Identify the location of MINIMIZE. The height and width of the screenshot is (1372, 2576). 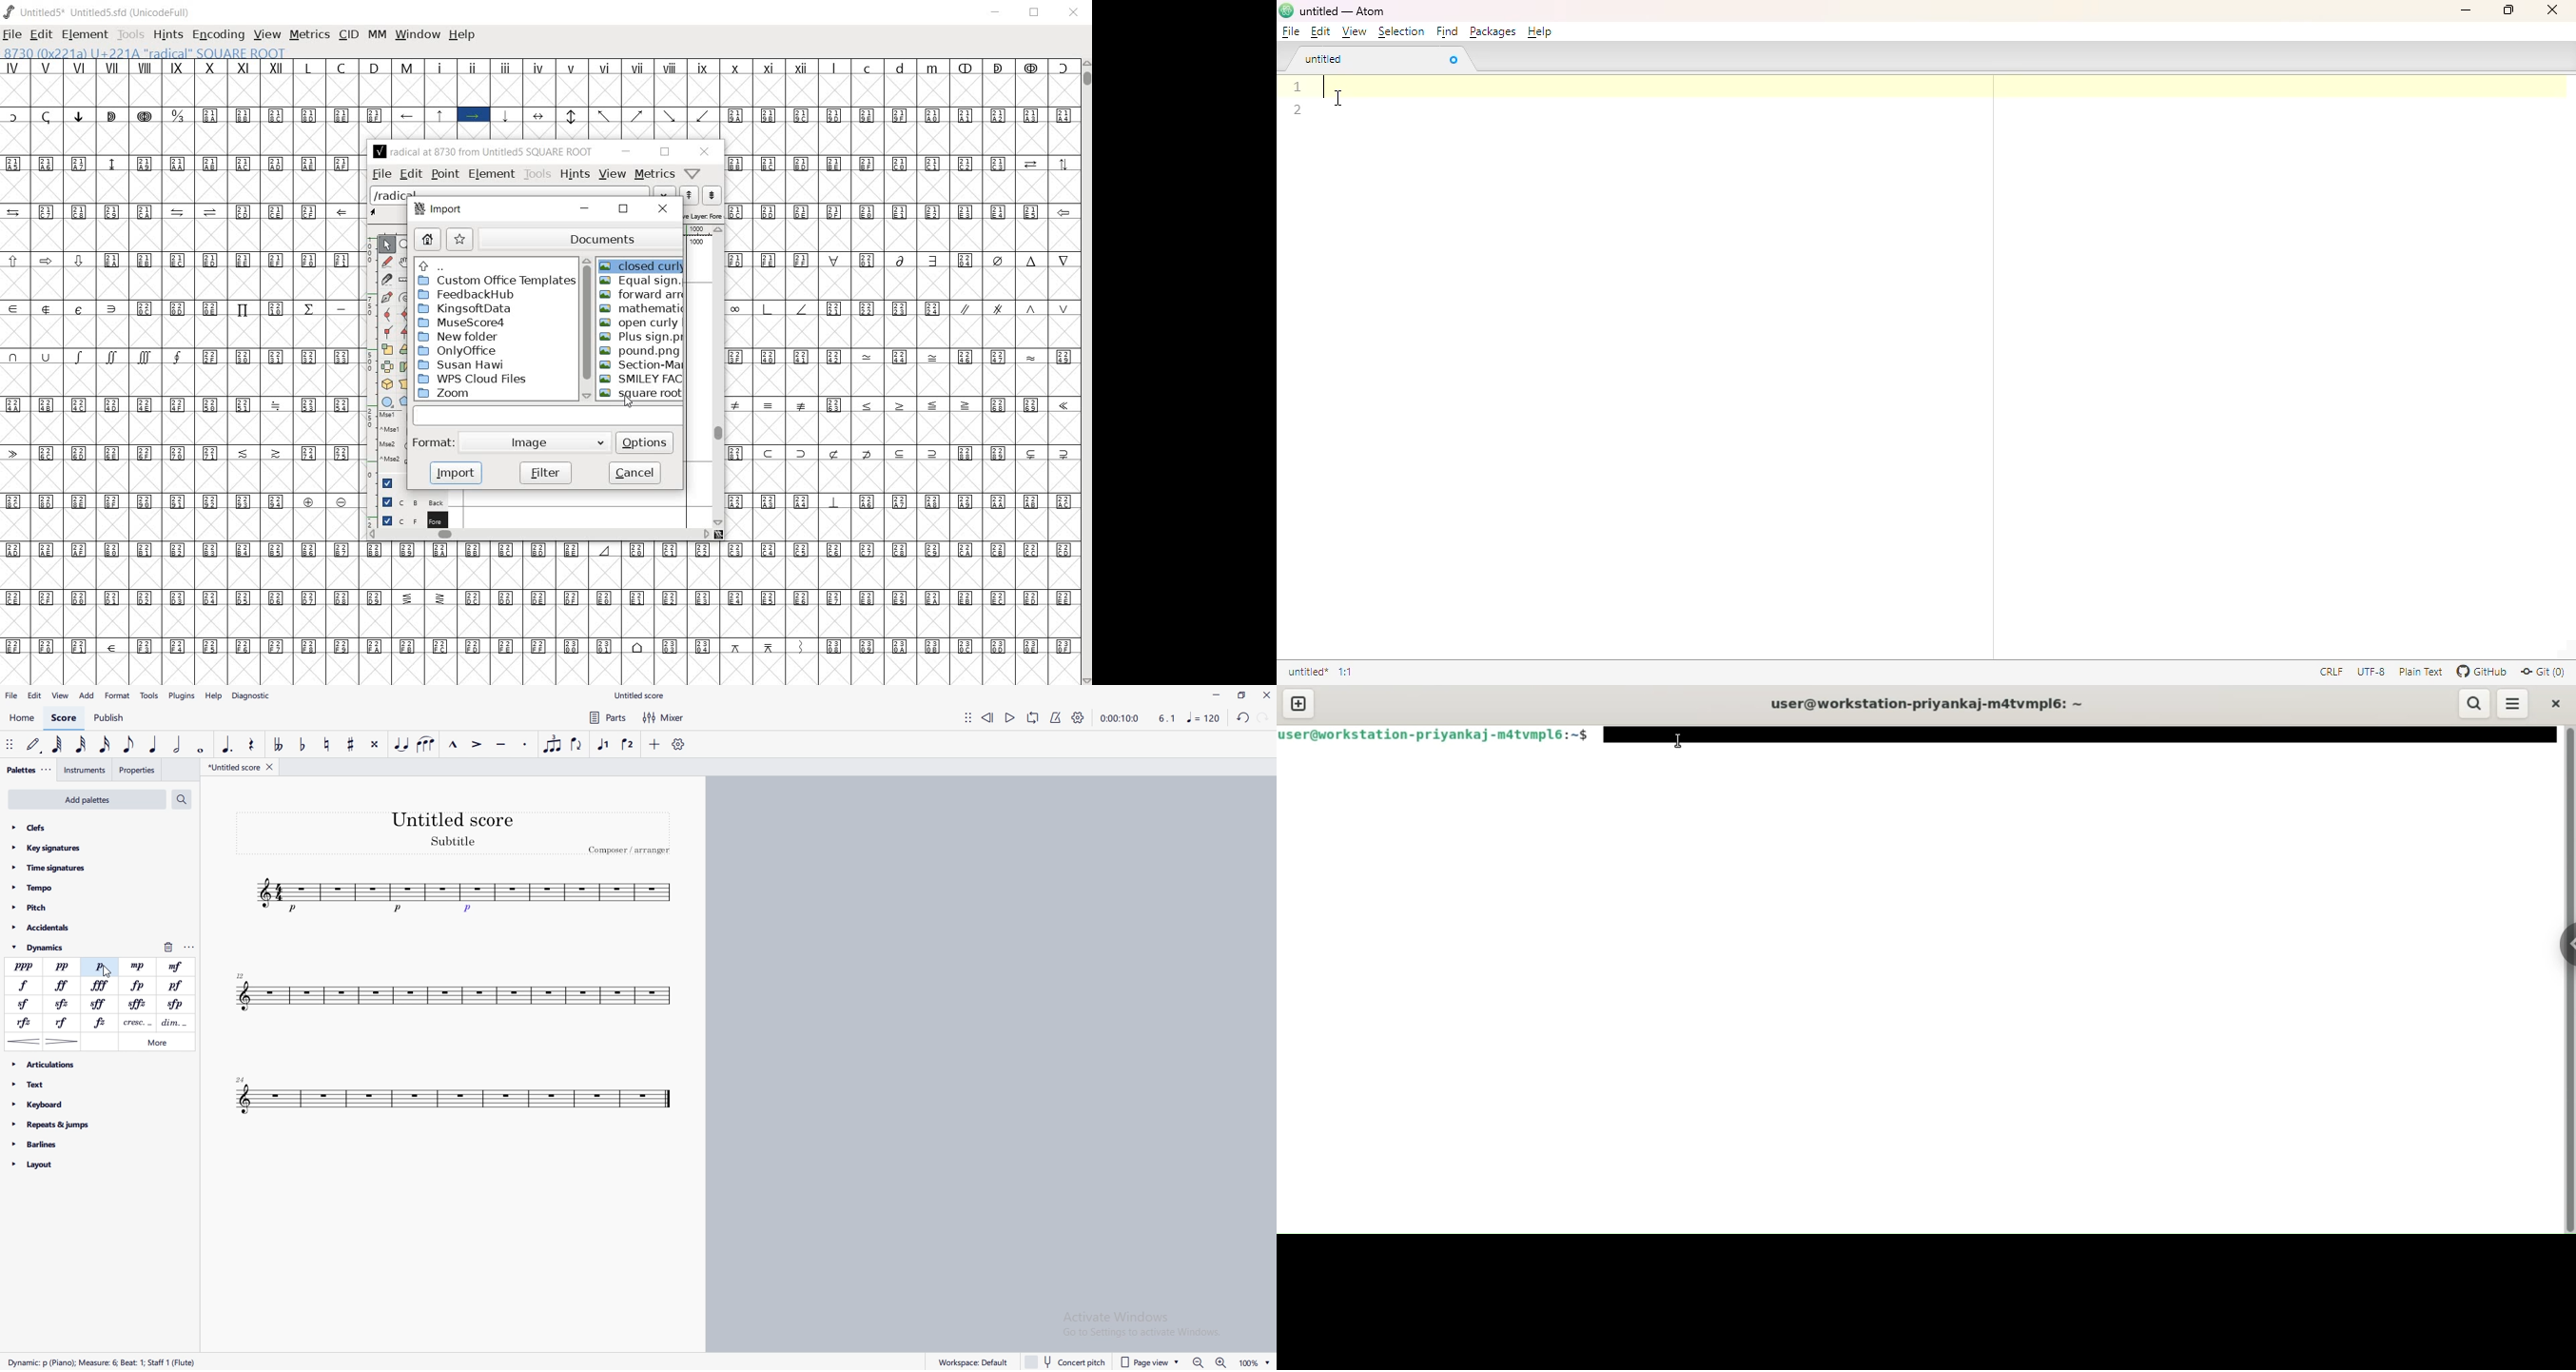
(996, 13).